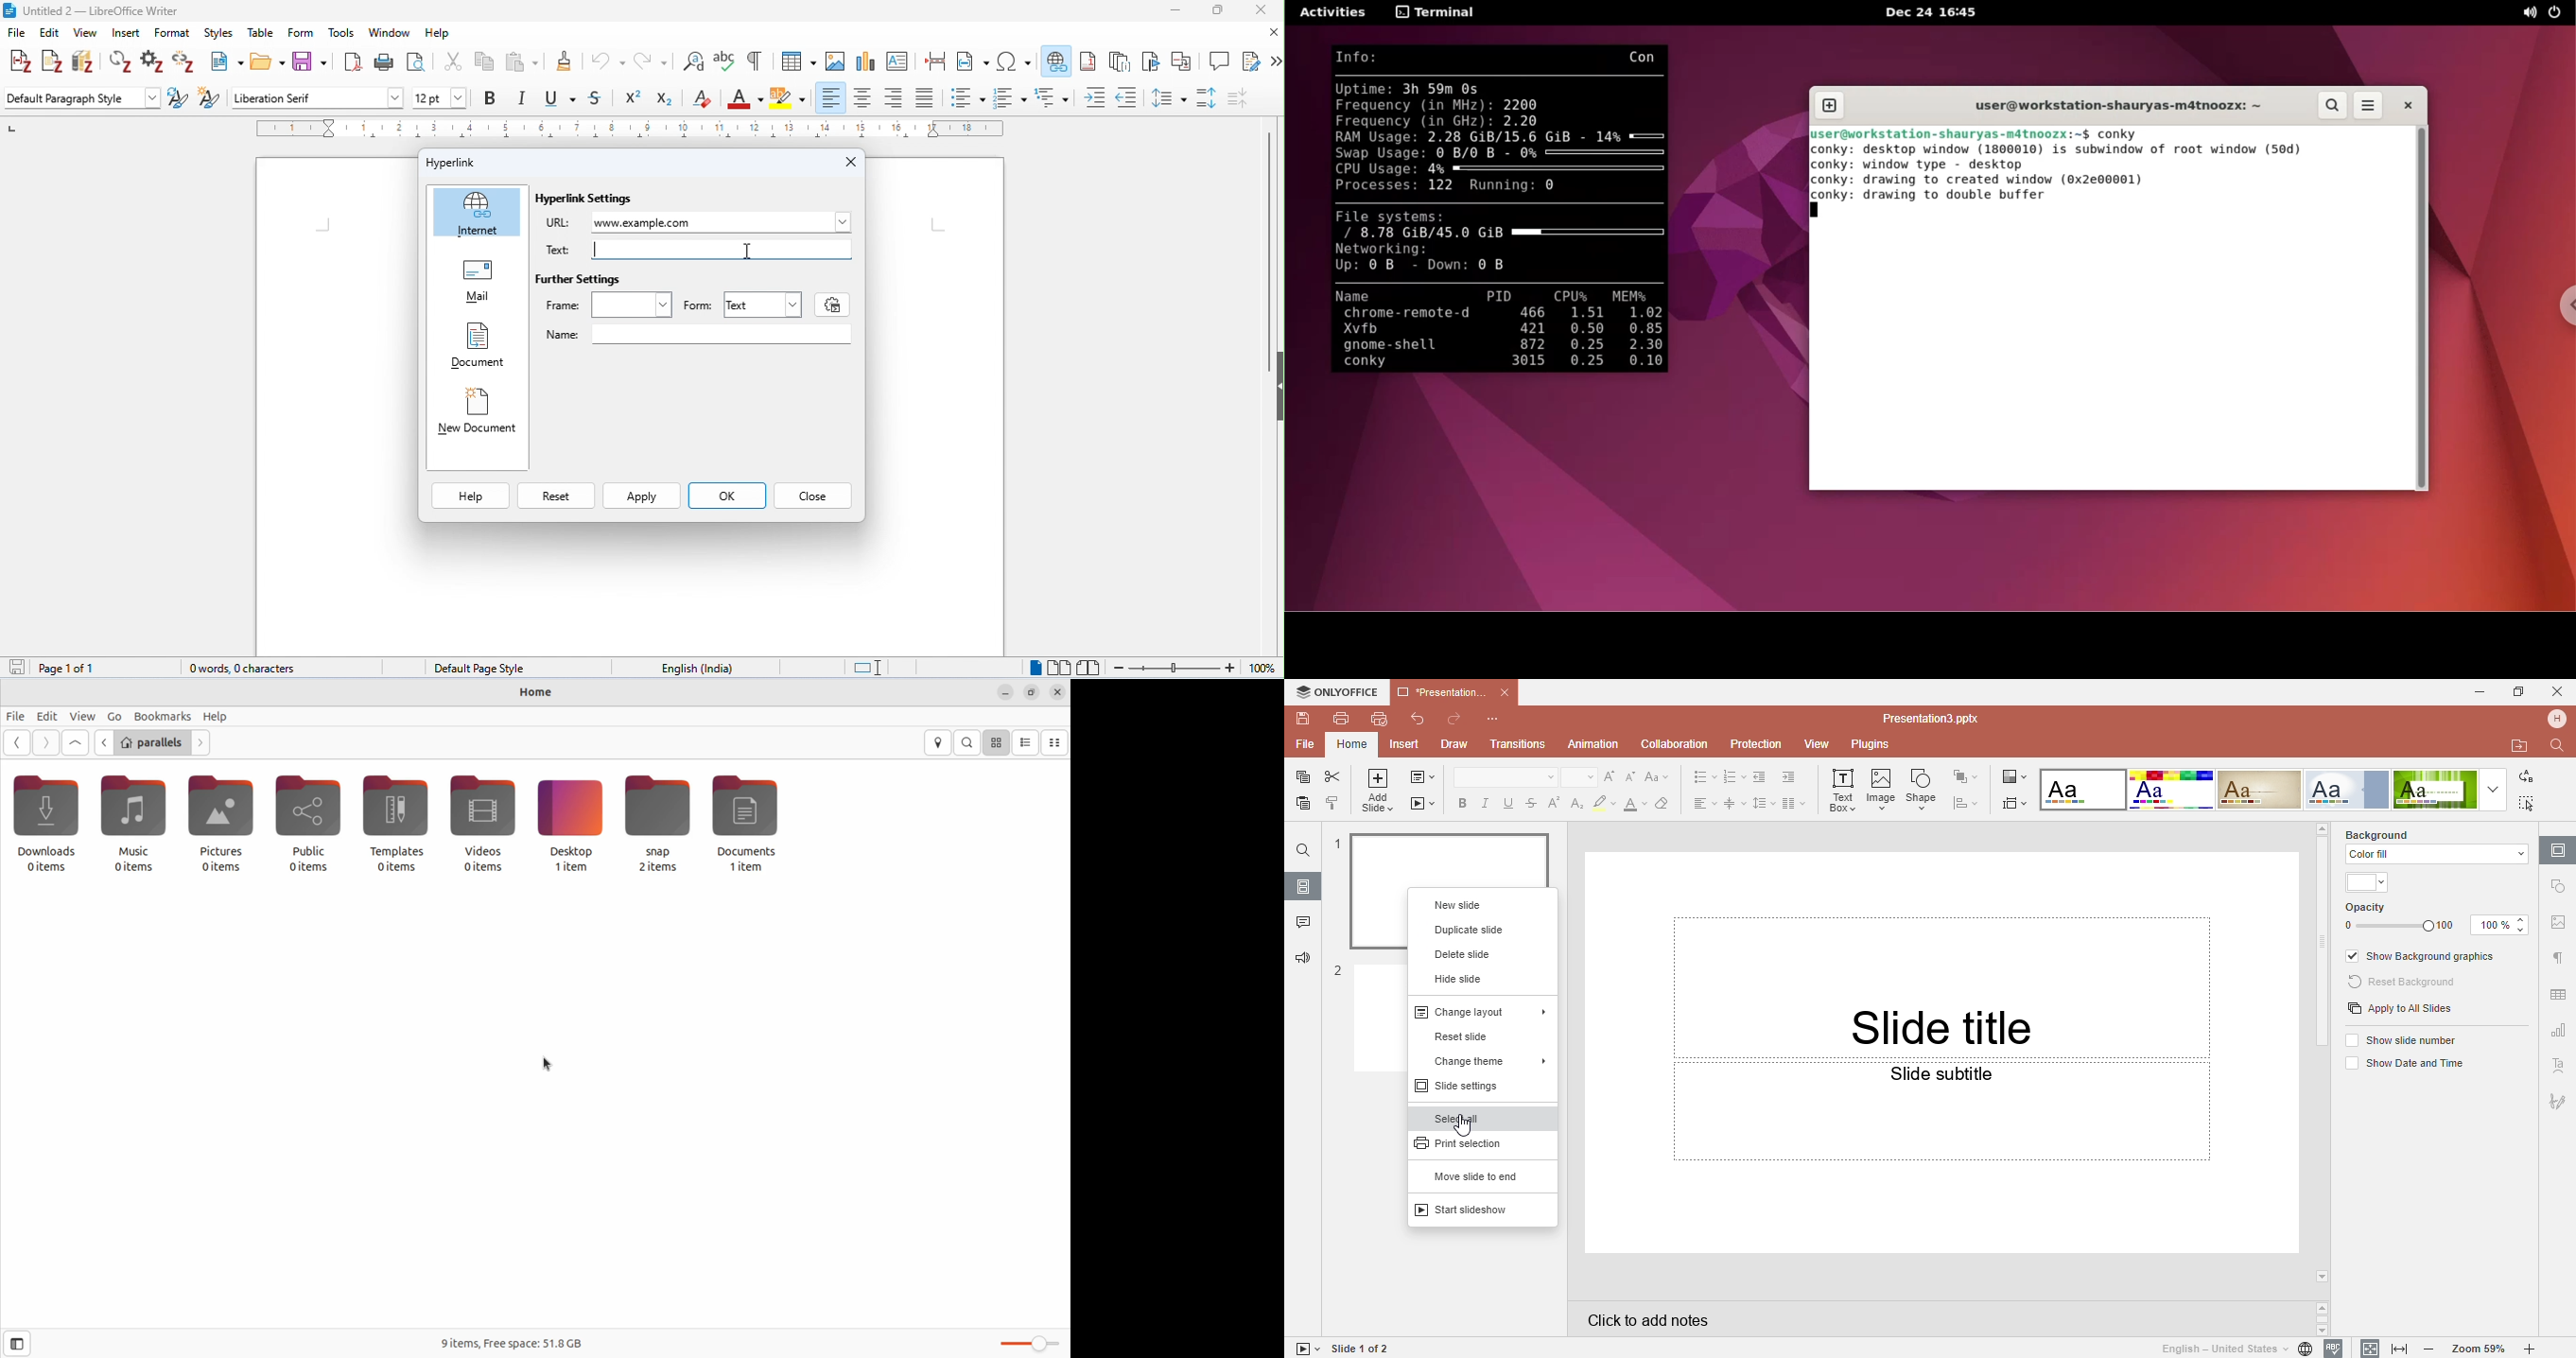 Image resolution: width=2576 pixels, height=1372 pixels. I want to click on Arrange shape, so click(1969, 776).